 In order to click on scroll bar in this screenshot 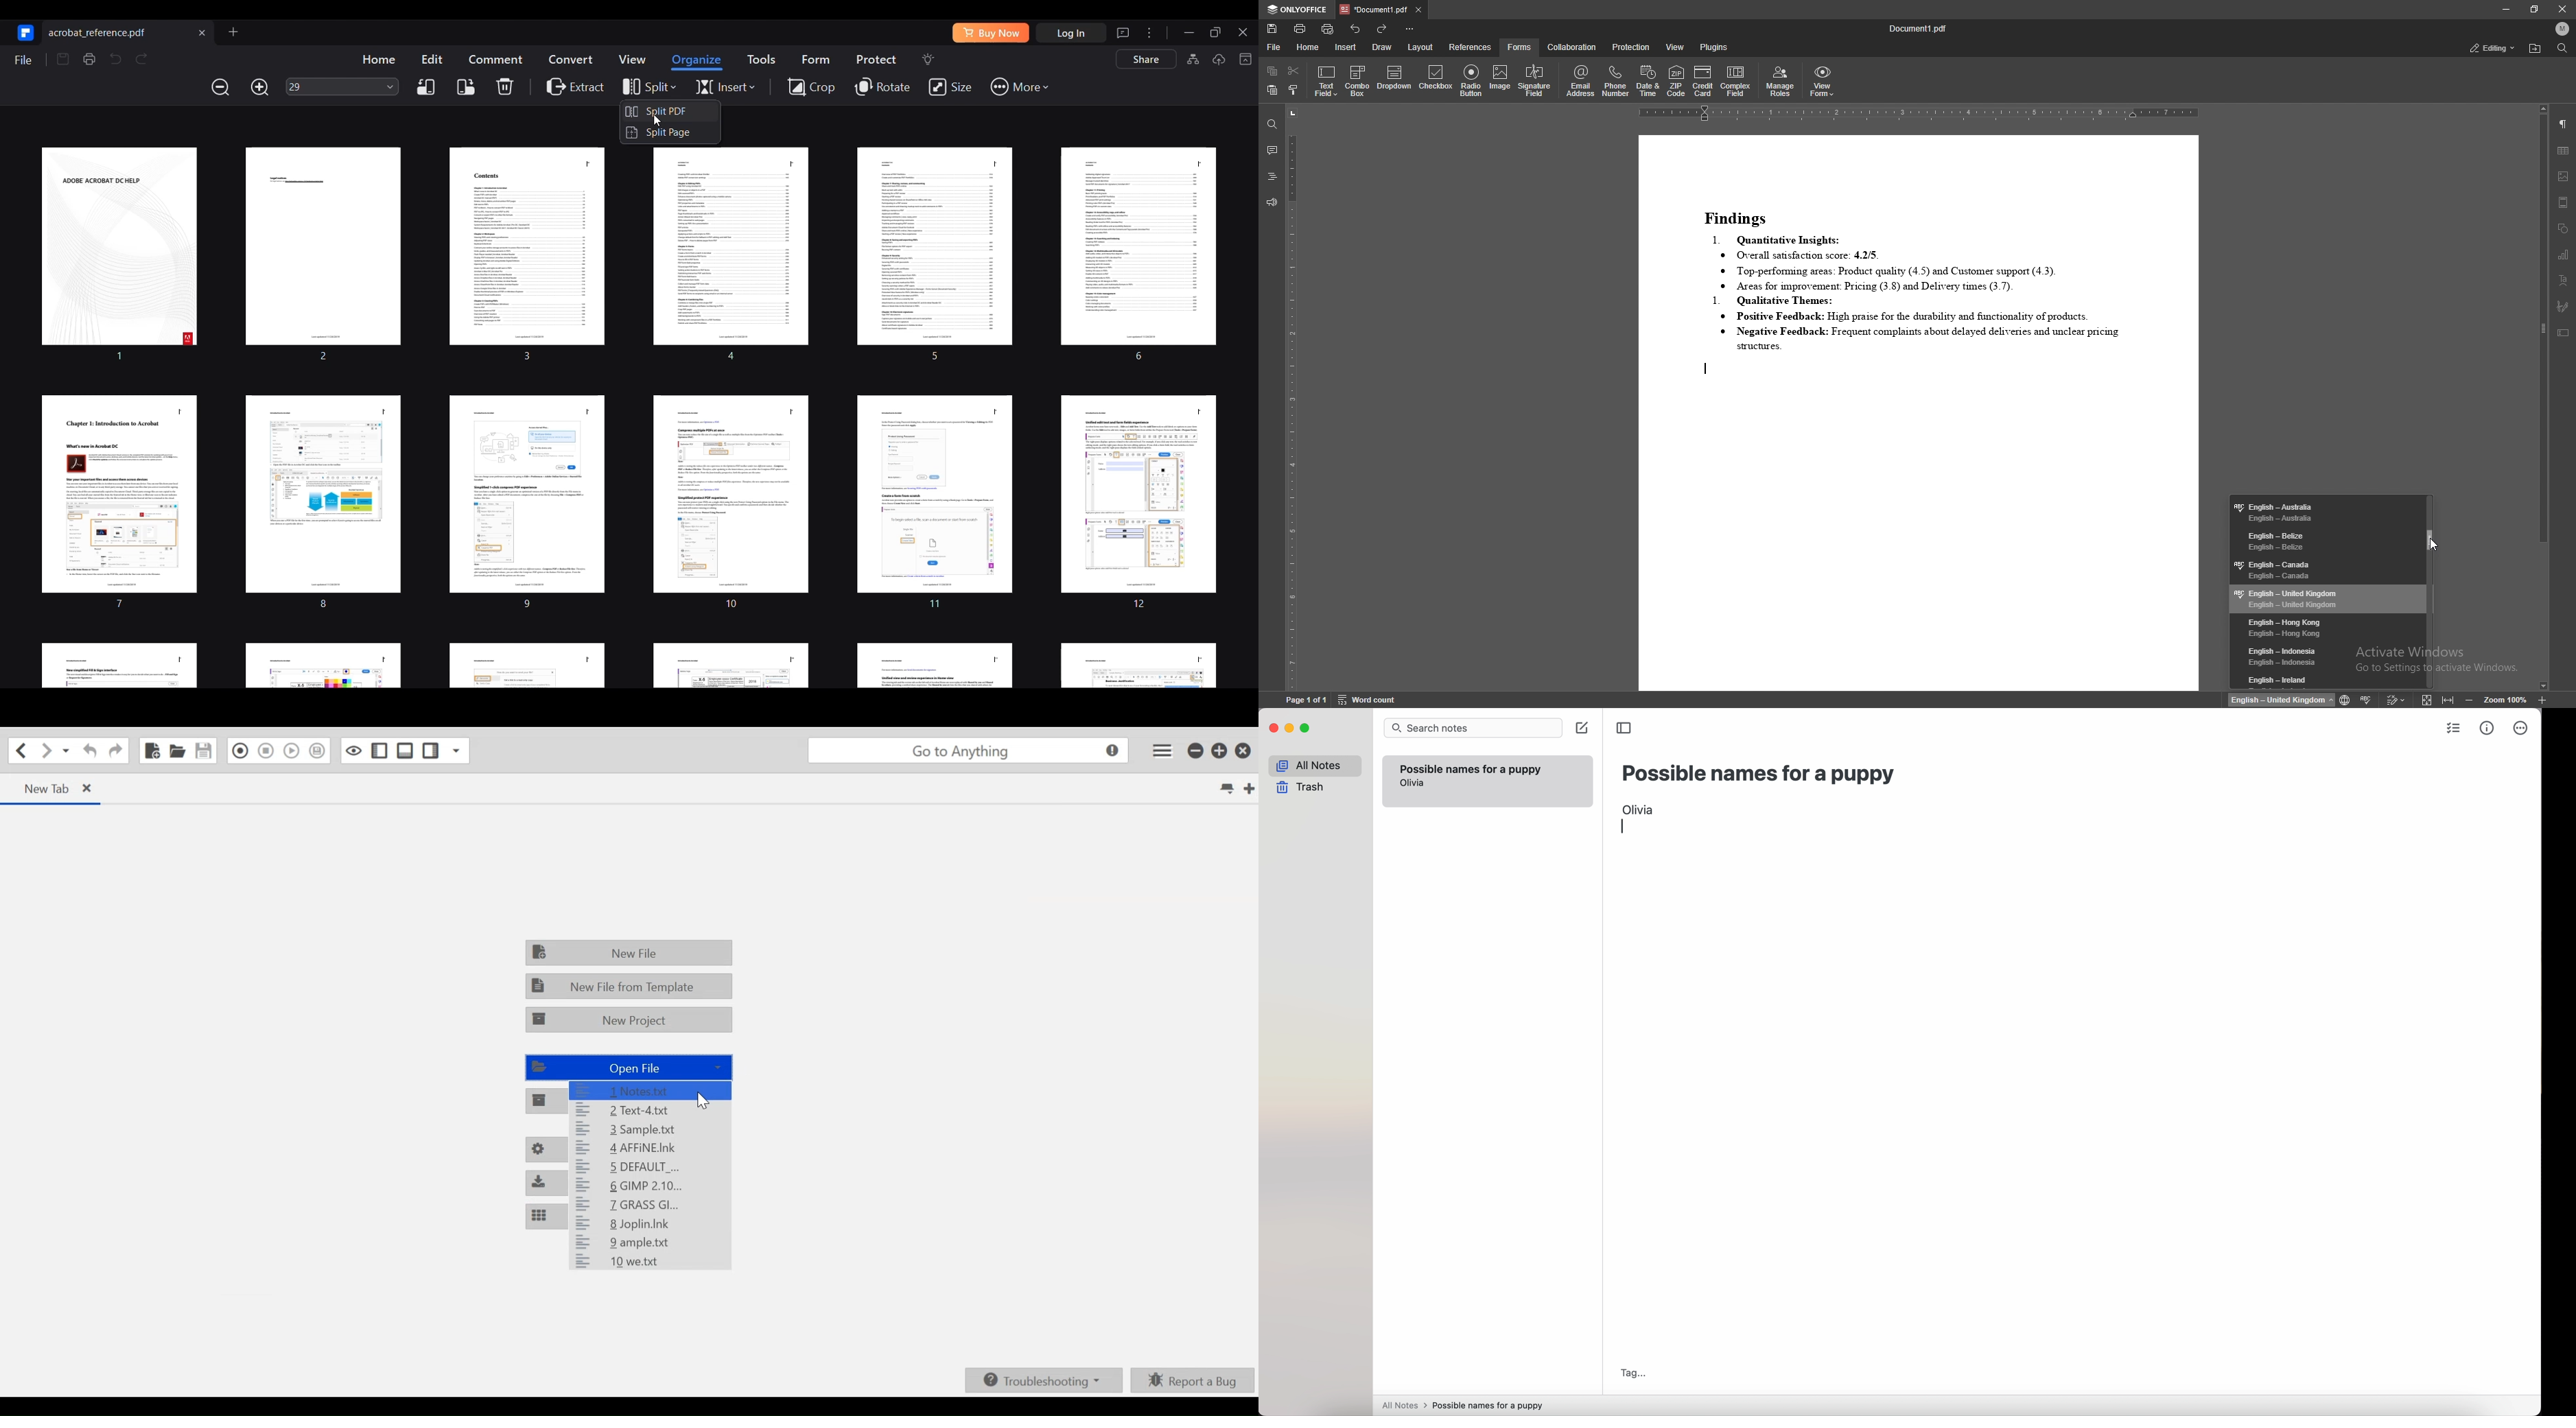, I will do `click(2431, 591)`.